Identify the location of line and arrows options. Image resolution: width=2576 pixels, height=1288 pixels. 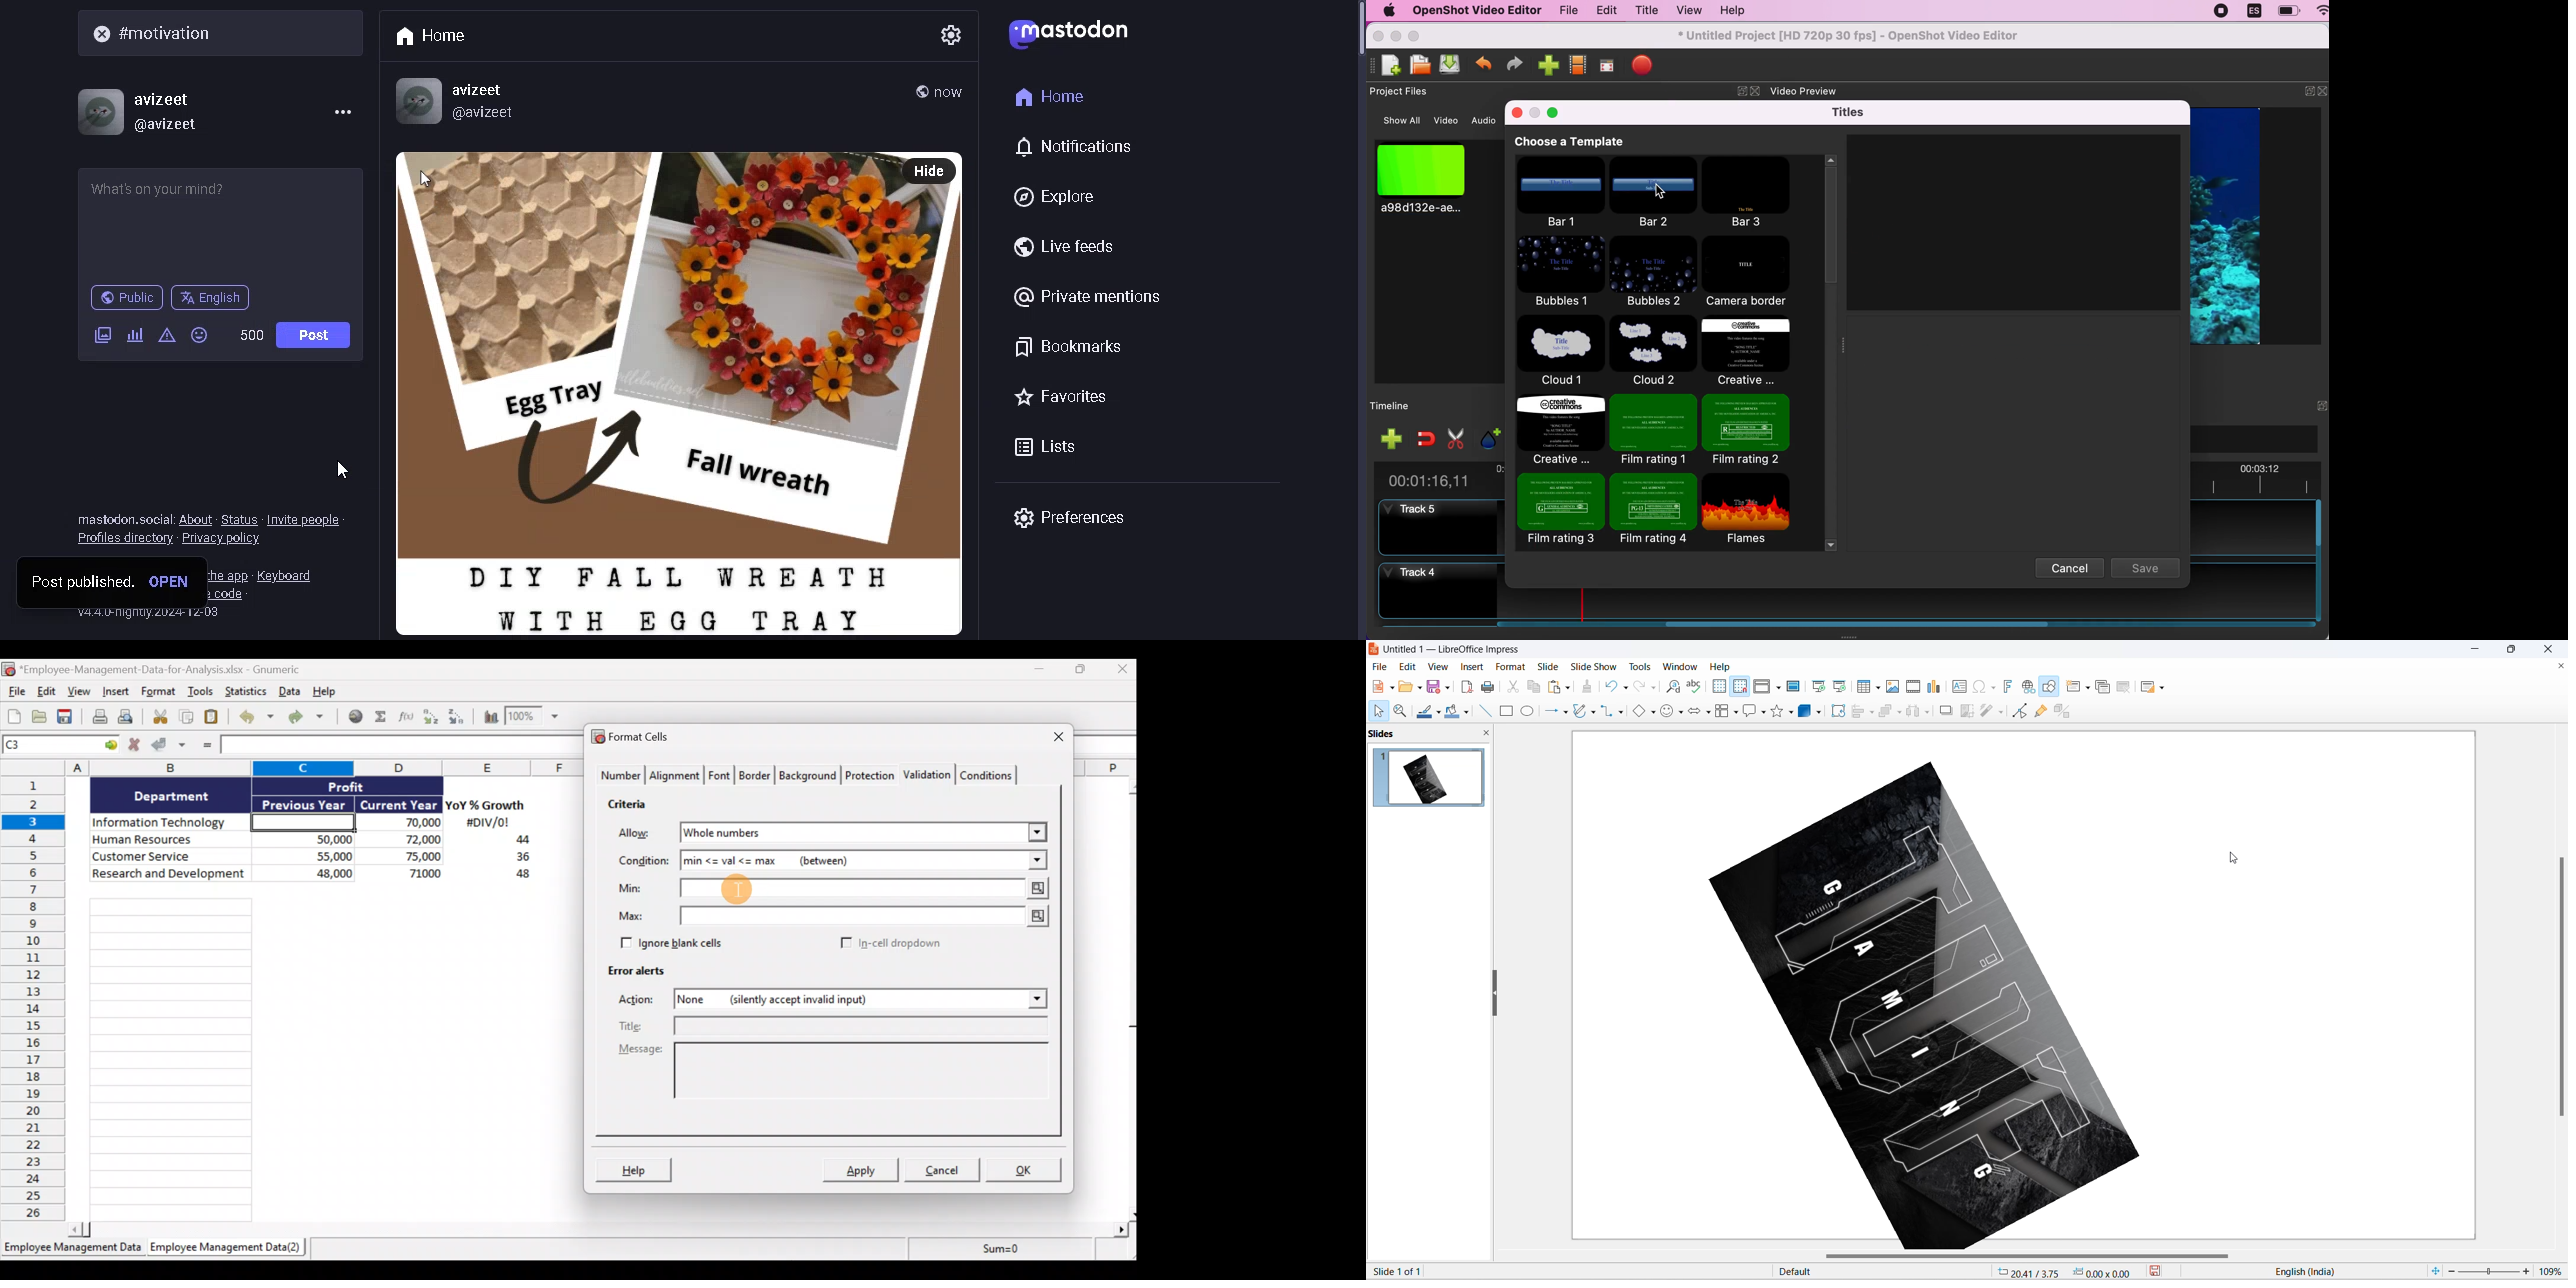
(1565, 713).